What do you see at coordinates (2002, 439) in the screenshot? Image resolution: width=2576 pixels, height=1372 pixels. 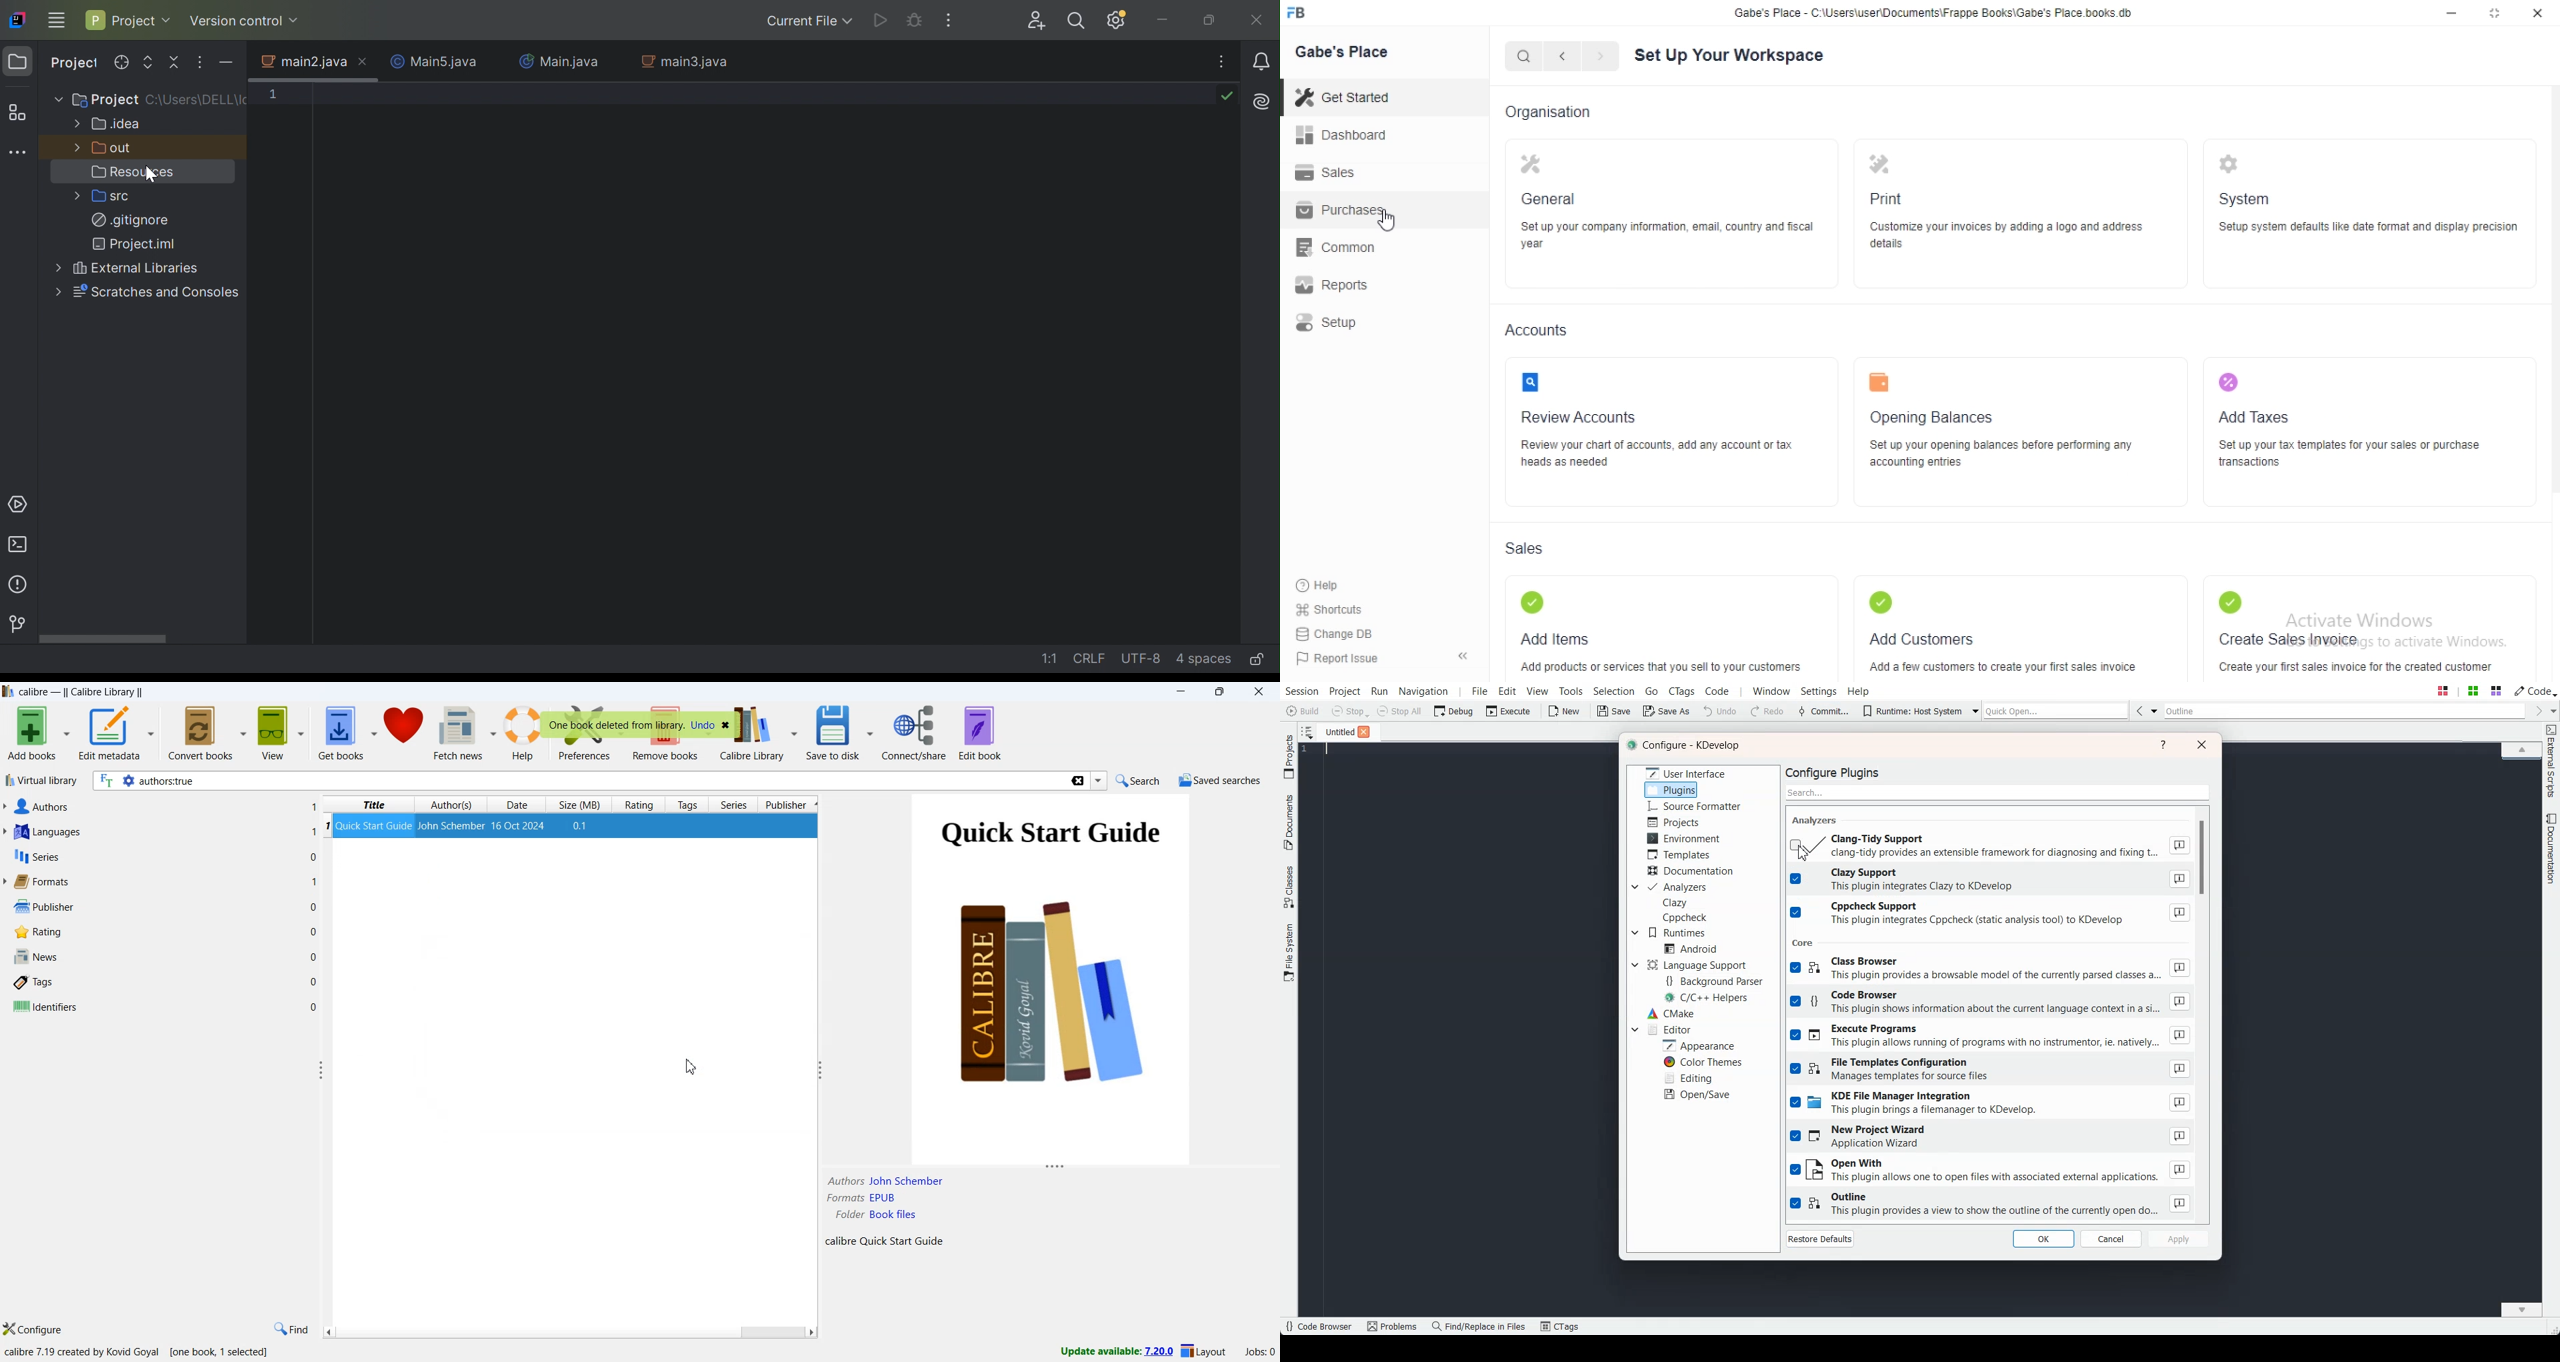 I see `Opening Balances Set up your opening balances before performing any accounting entries` at bounding box center [2002, 439].